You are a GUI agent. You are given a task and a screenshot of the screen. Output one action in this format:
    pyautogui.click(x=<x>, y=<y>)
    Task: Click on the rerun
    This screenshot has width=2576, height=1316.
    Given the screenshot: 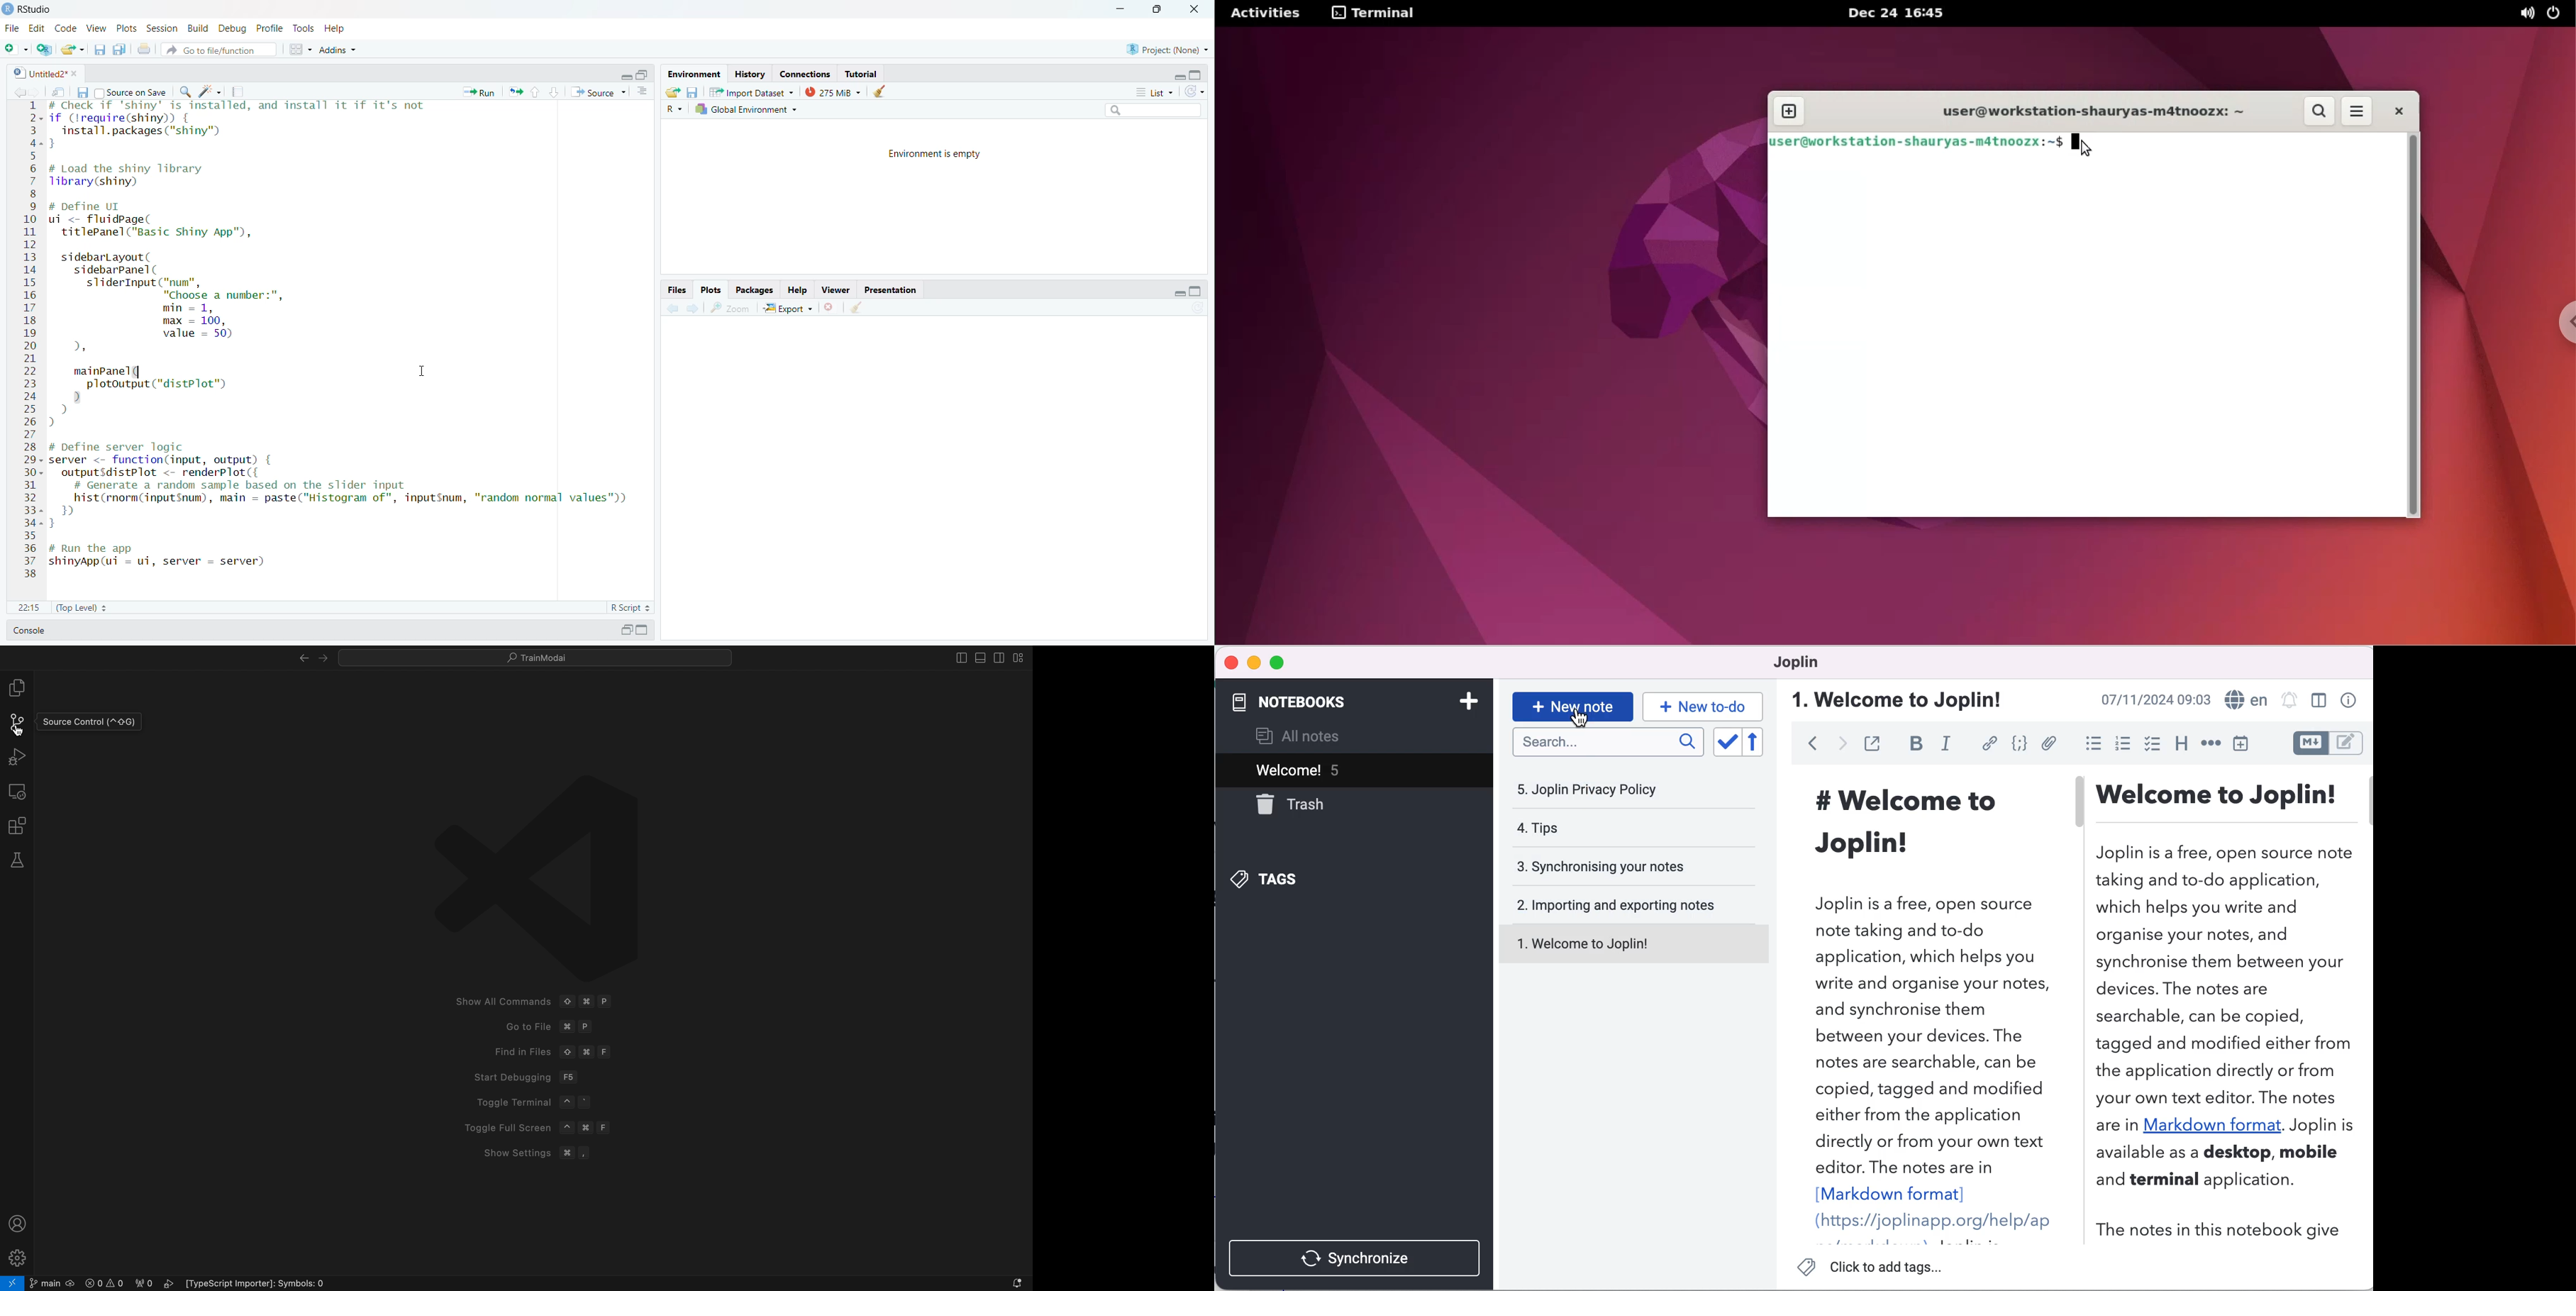 What is the action you would take?
    pyautogui.click(x=516, y=92)
    